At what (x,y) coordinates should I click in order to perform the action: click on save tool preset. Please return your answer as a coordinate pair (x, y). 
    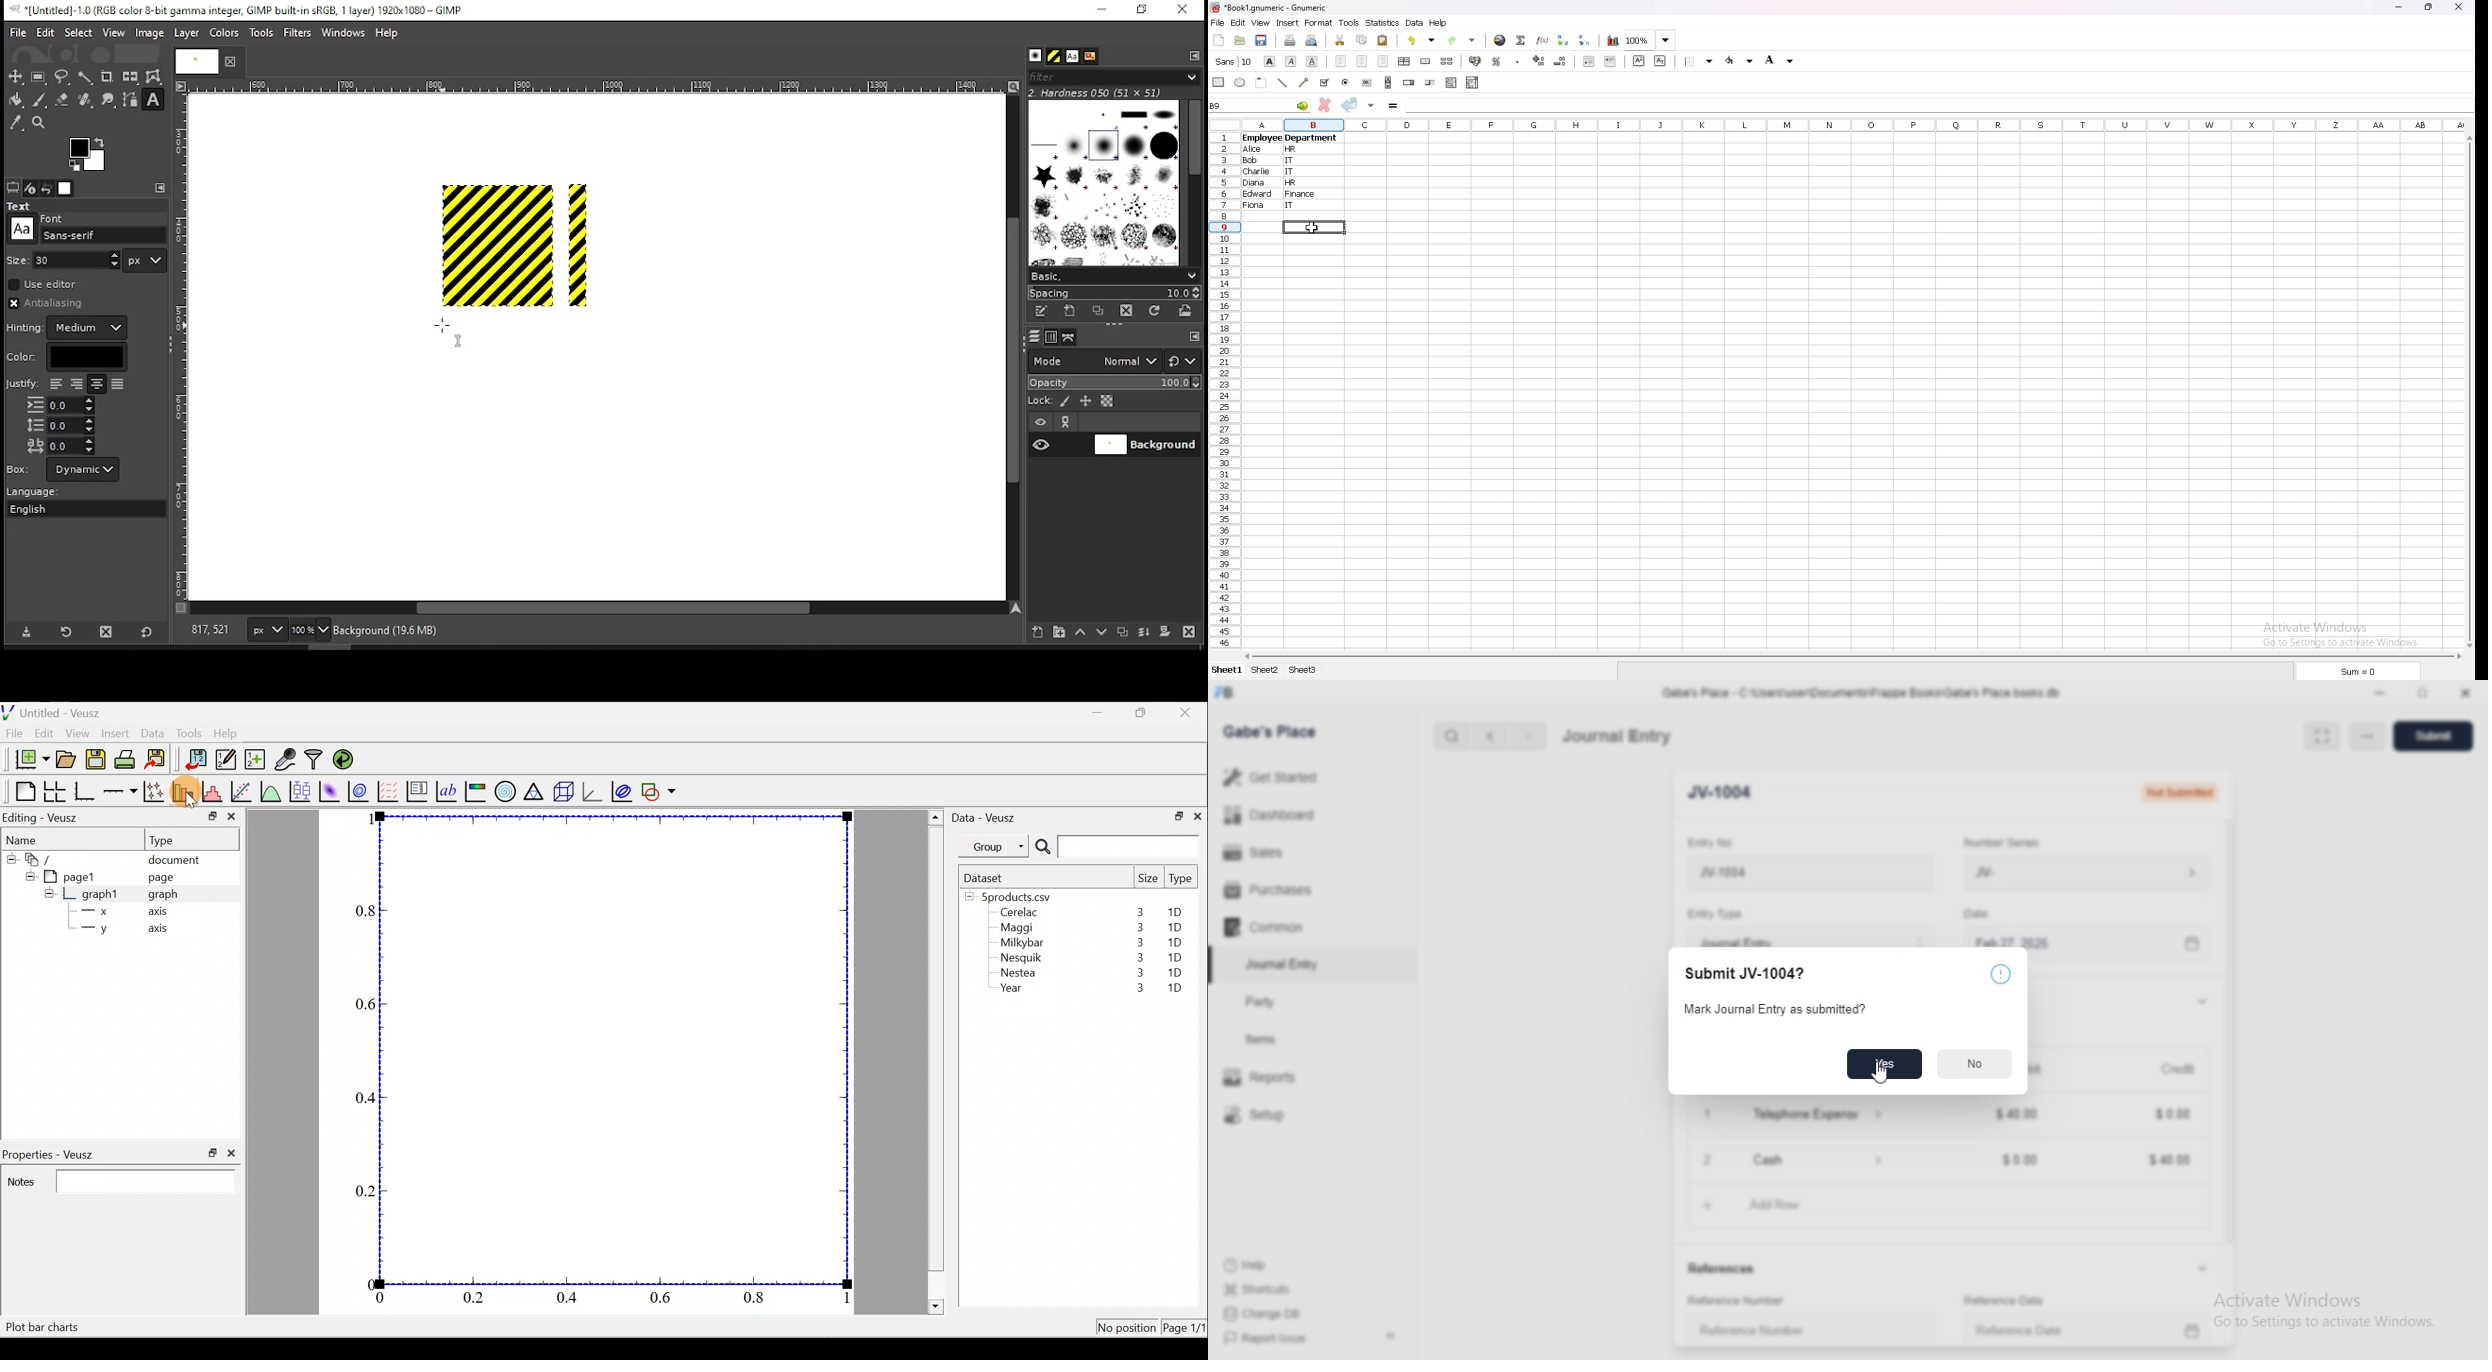
    Looking at the image, I should click on (28, 631).